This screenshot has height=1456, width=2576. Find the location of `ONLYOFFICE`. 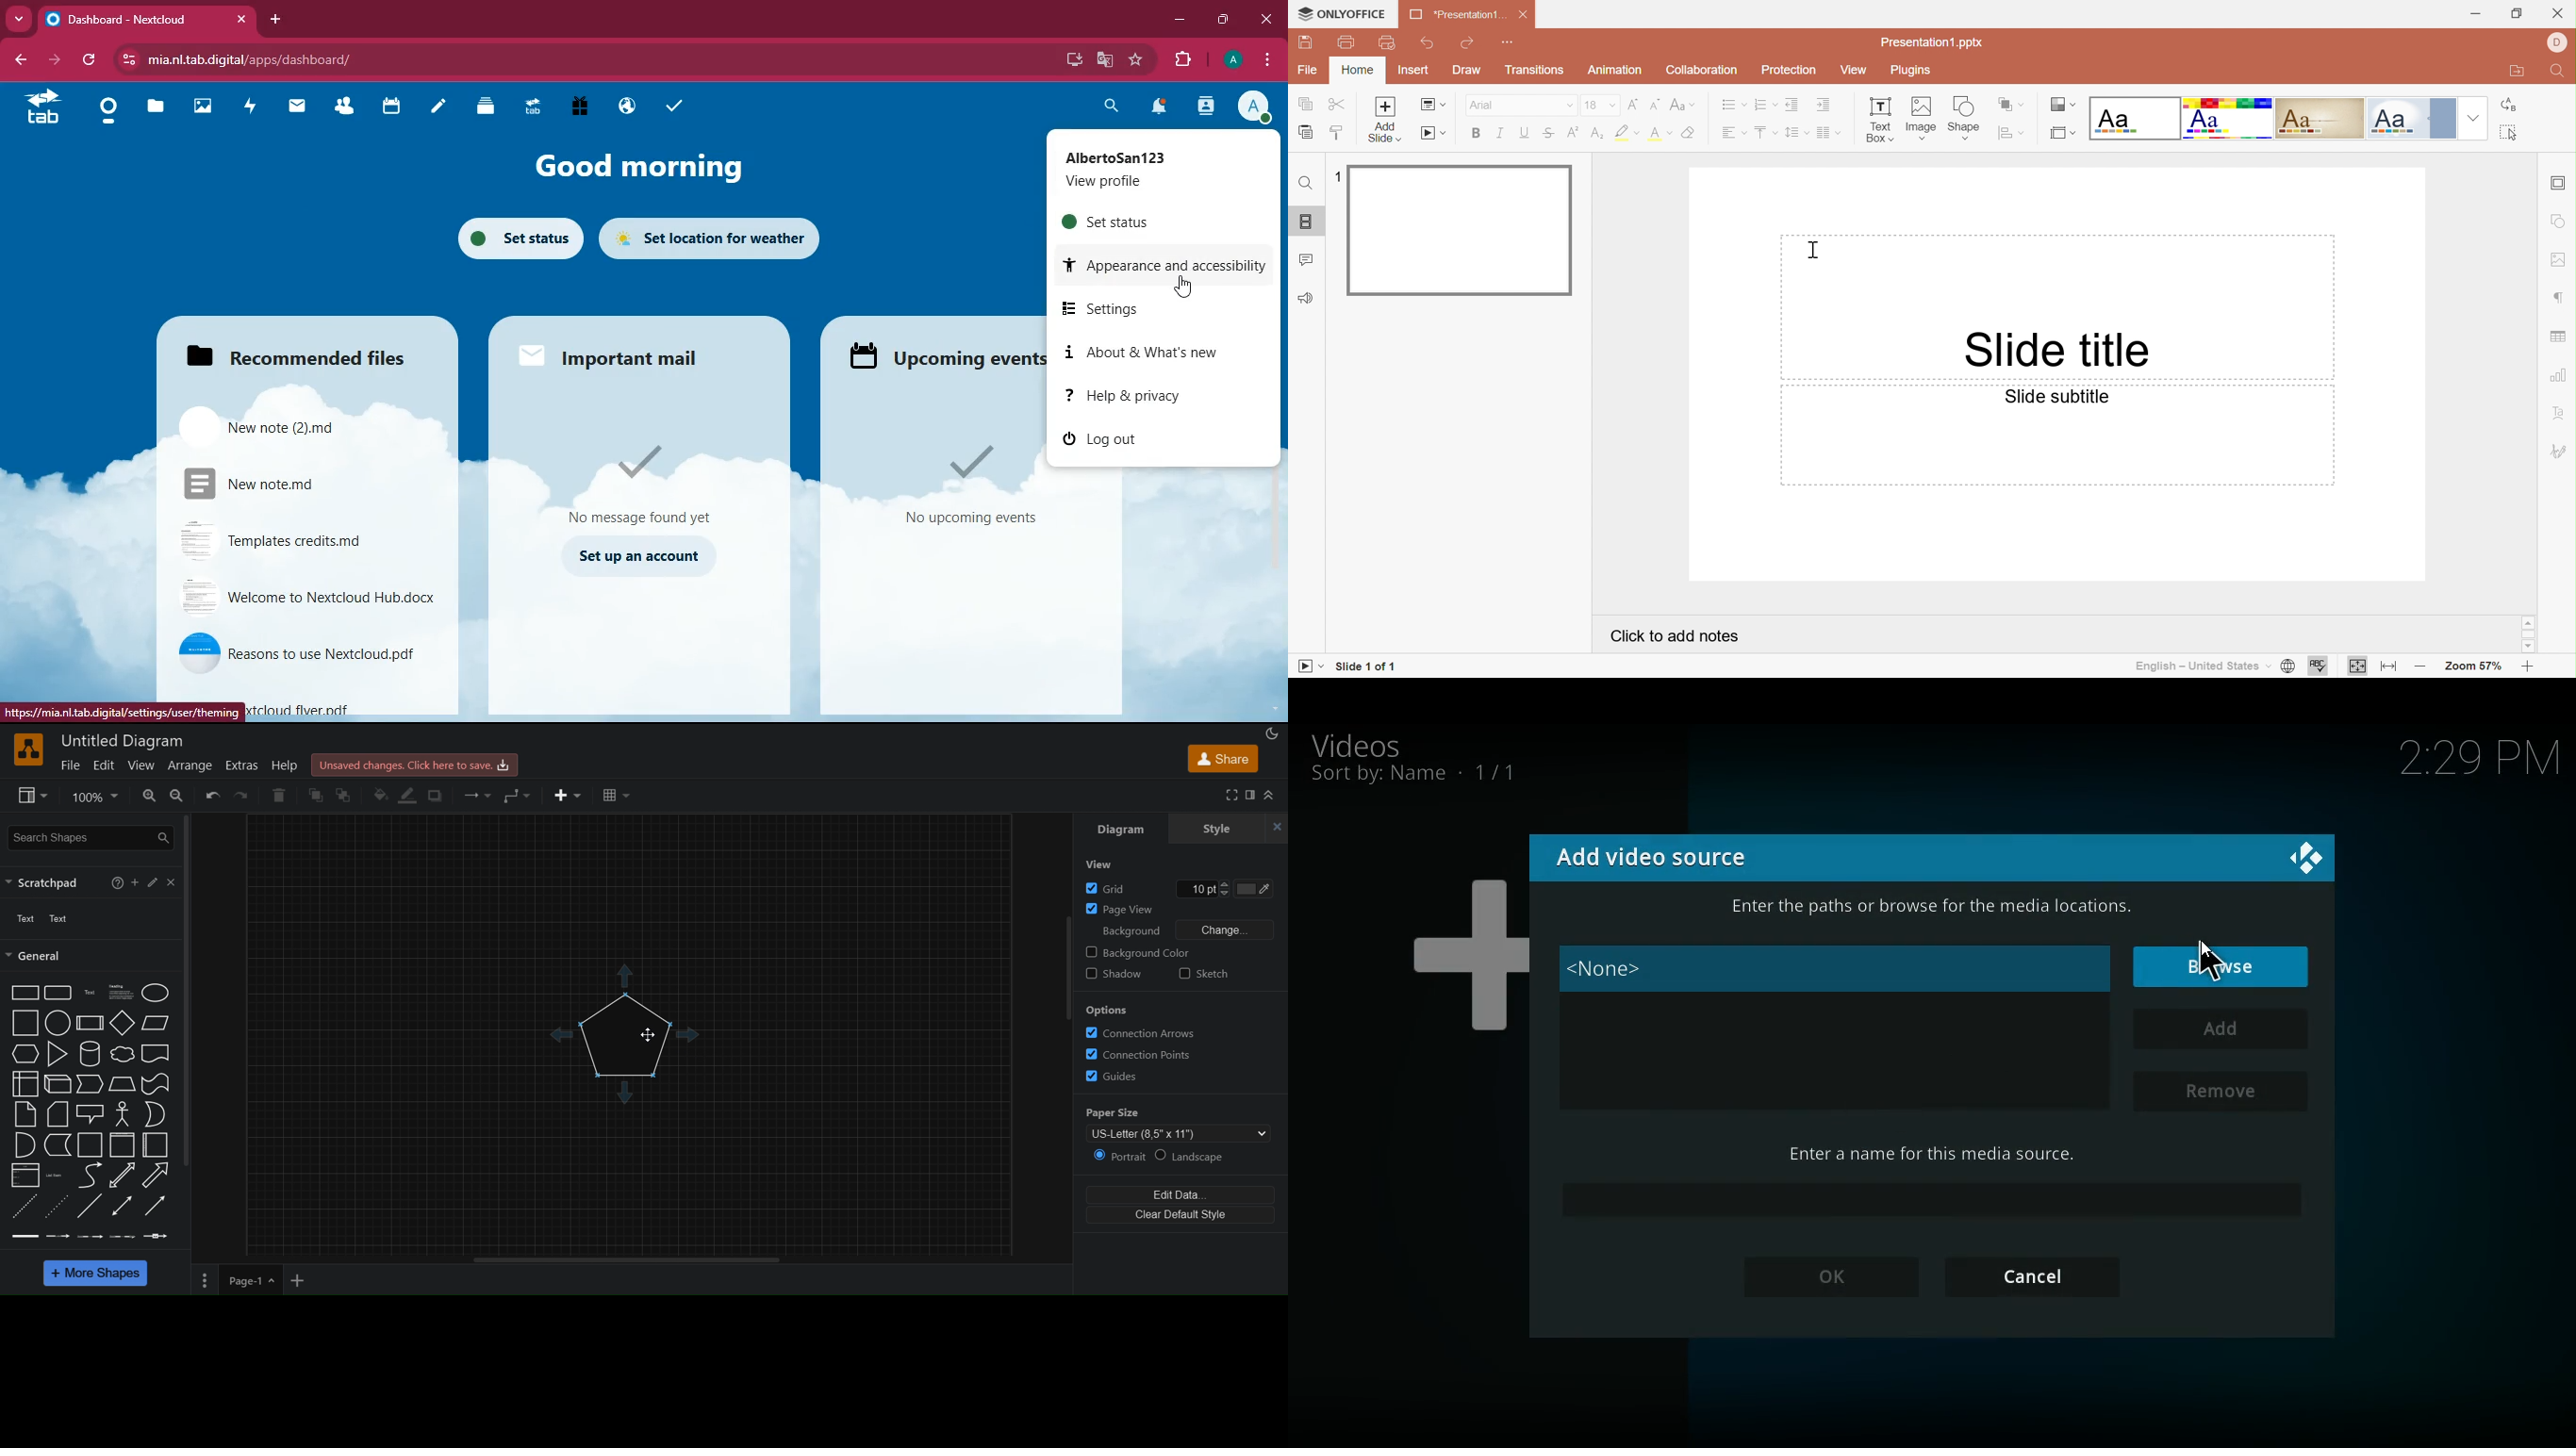

ONLYOFFICE is located at coordinates (1351, 15).